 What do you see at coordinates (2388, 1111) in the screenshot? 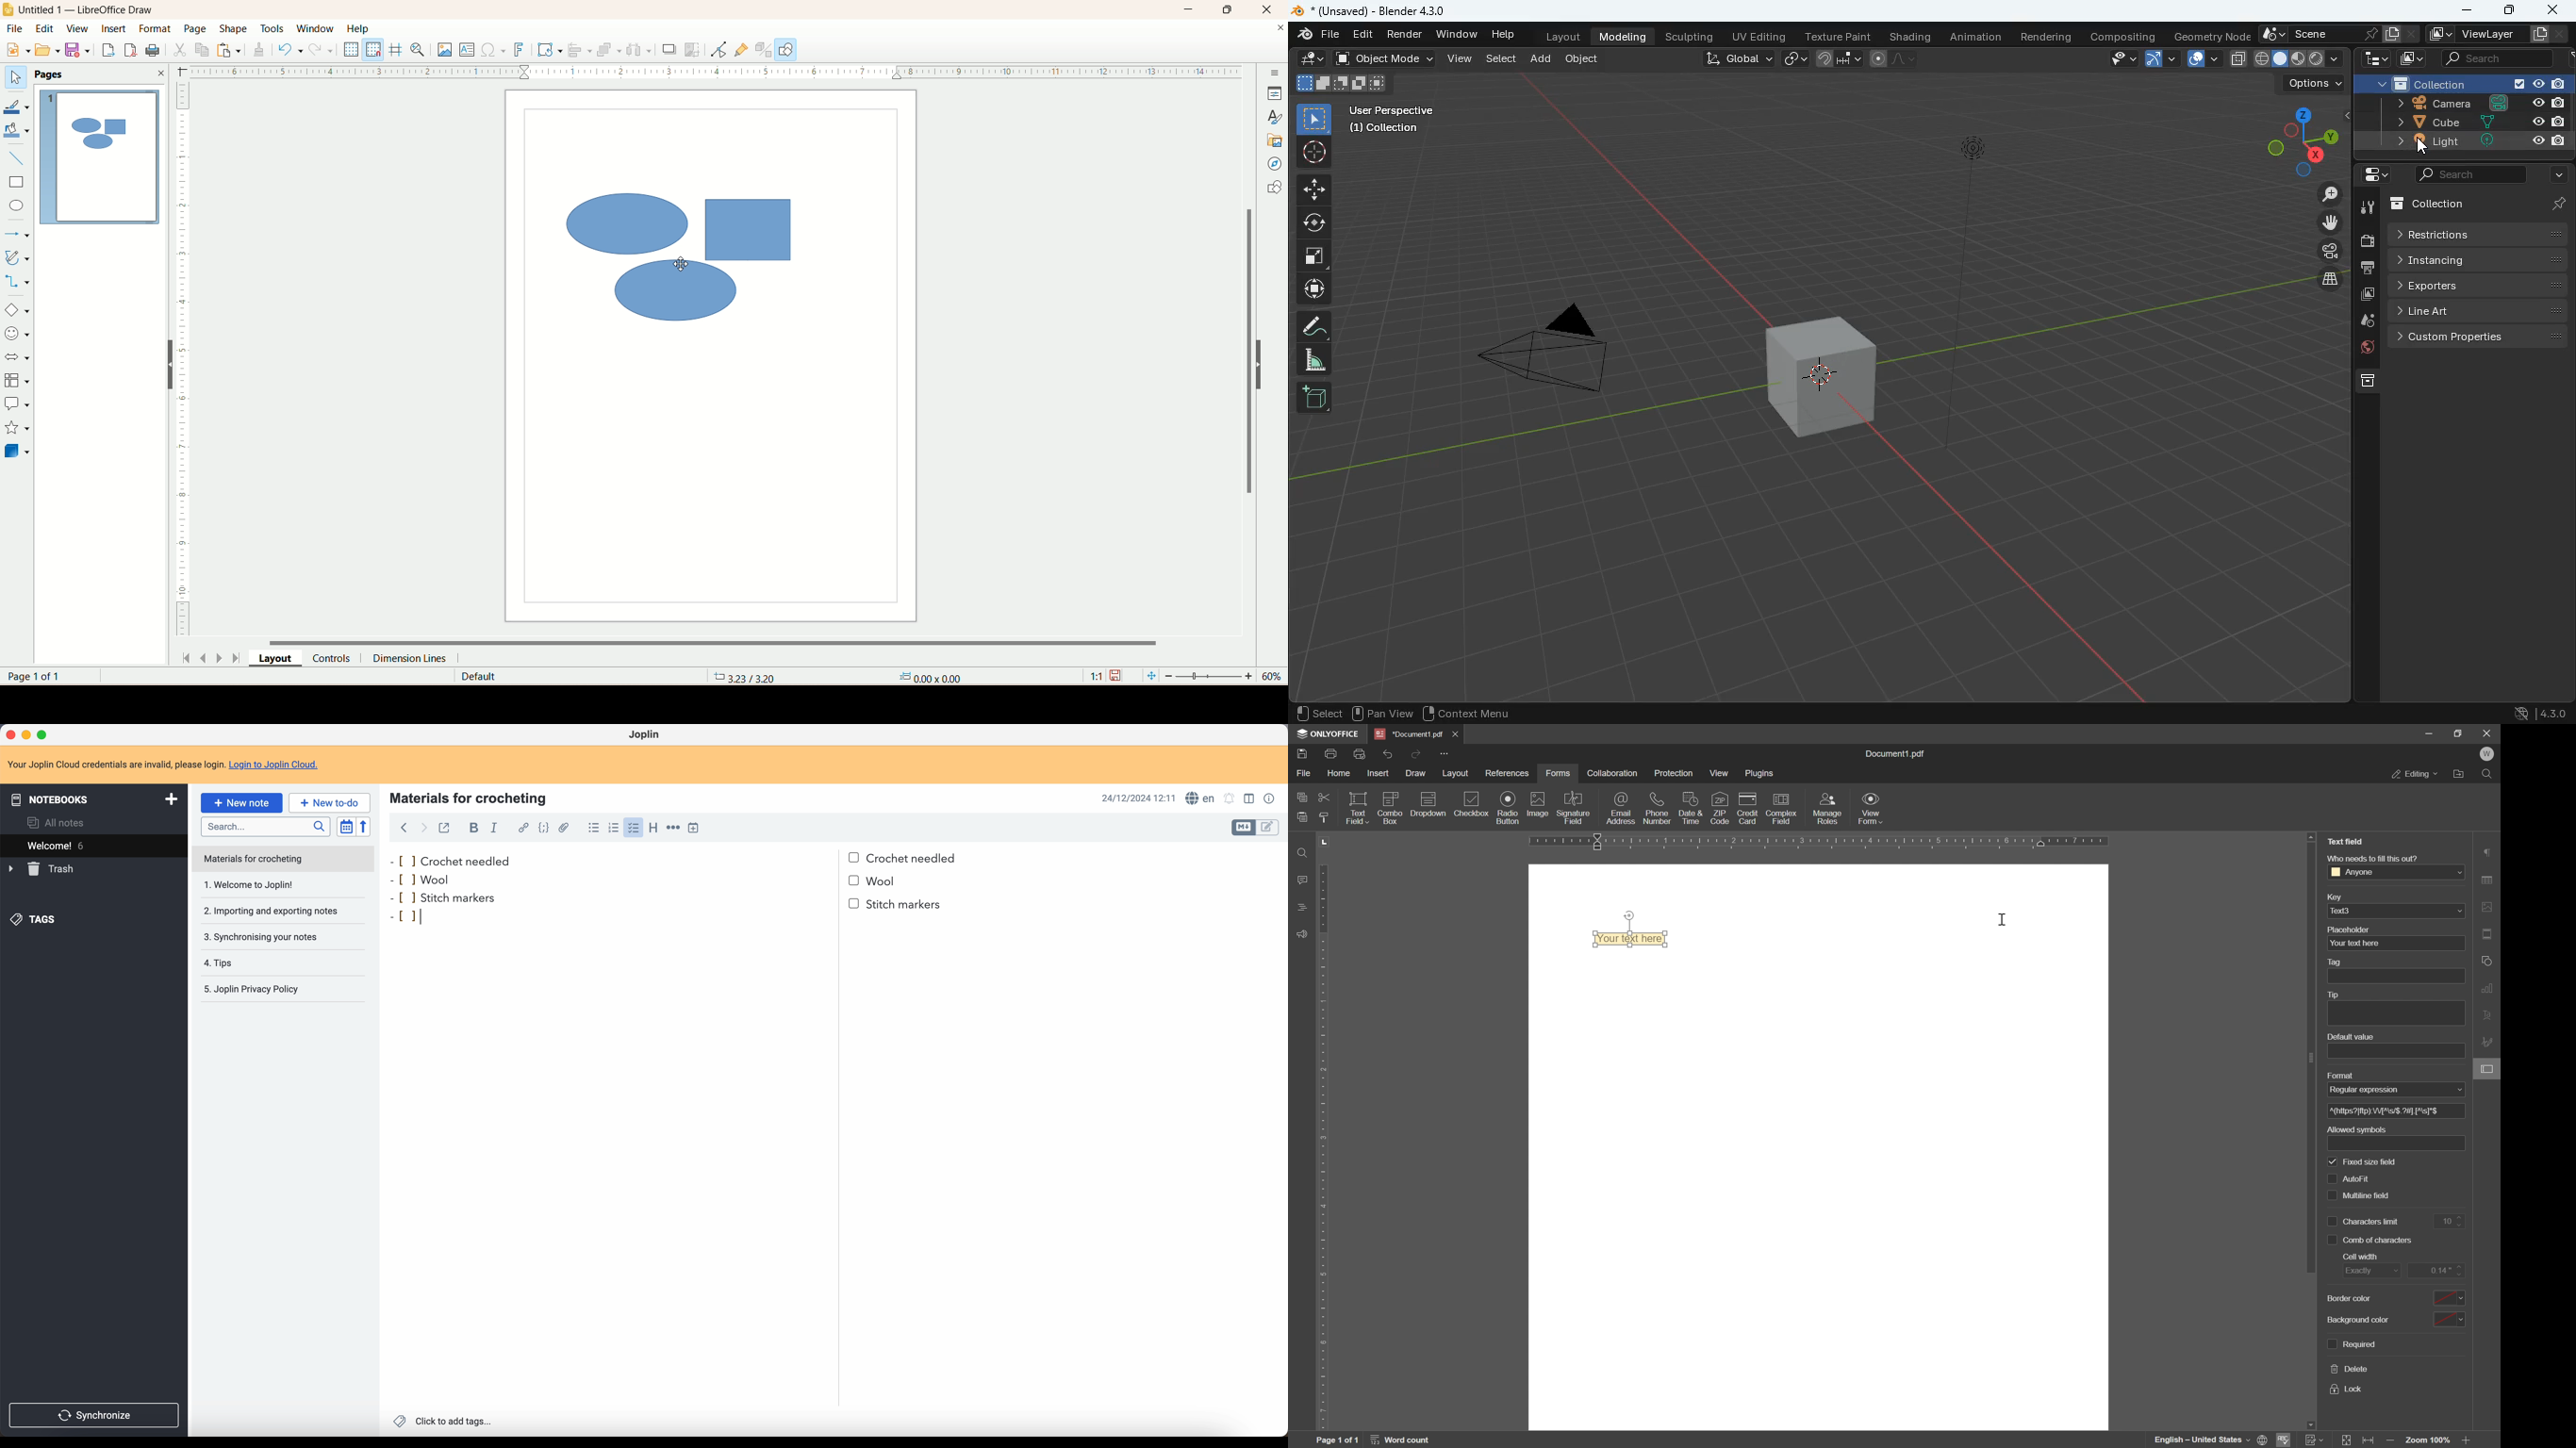
I see `^(https?|ftp):\/\/[^\s/$.?#].[^\s]*$` at bounding box center [2388, 1111].